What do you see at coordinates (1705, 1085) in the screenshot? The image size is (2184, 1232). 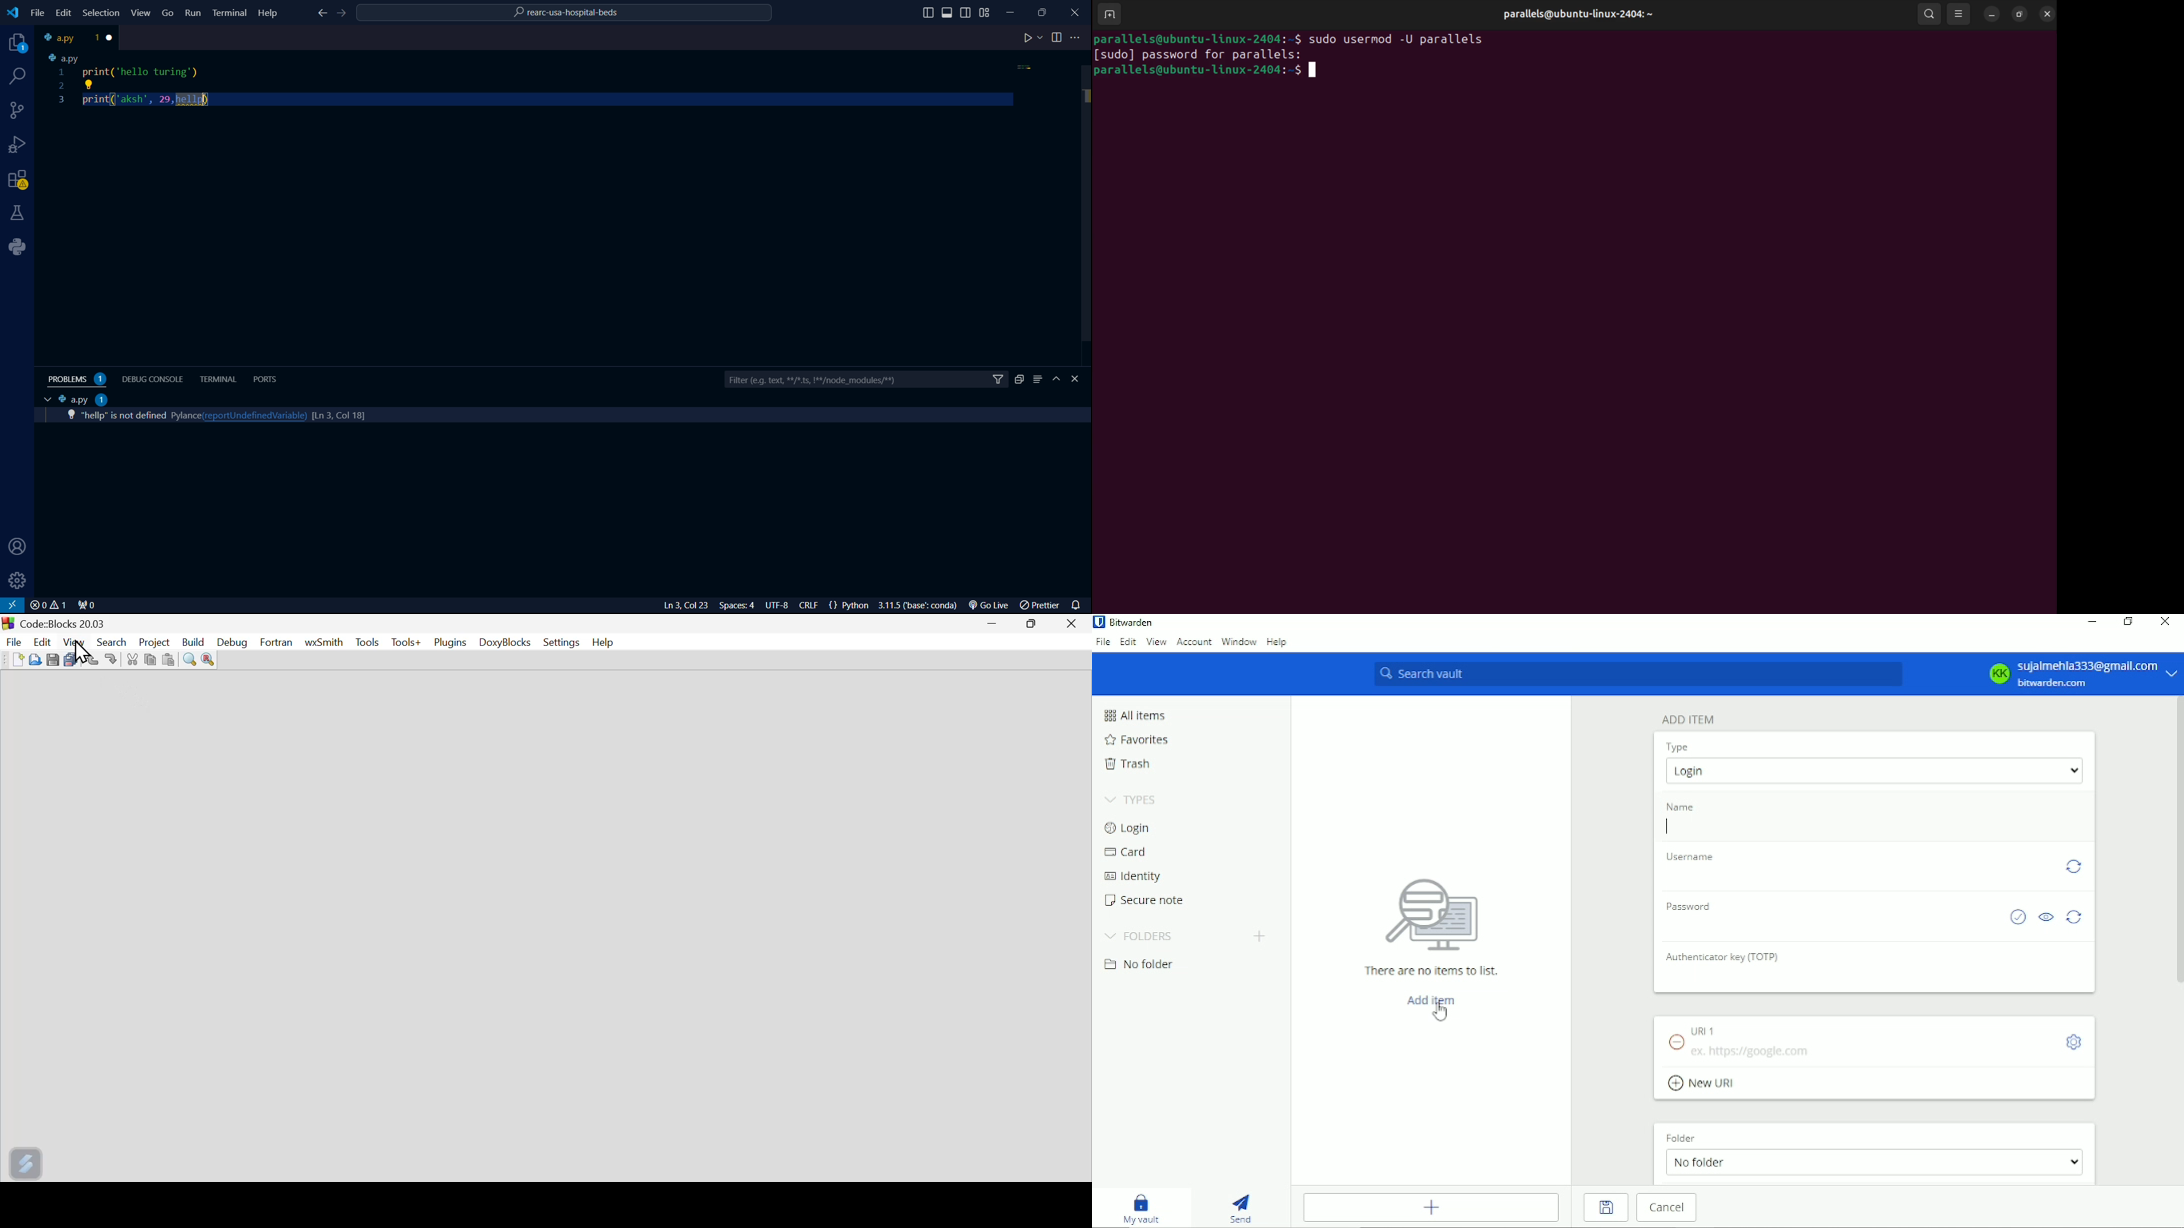 I see `add New URI` at bounding box center [1705, 1085].